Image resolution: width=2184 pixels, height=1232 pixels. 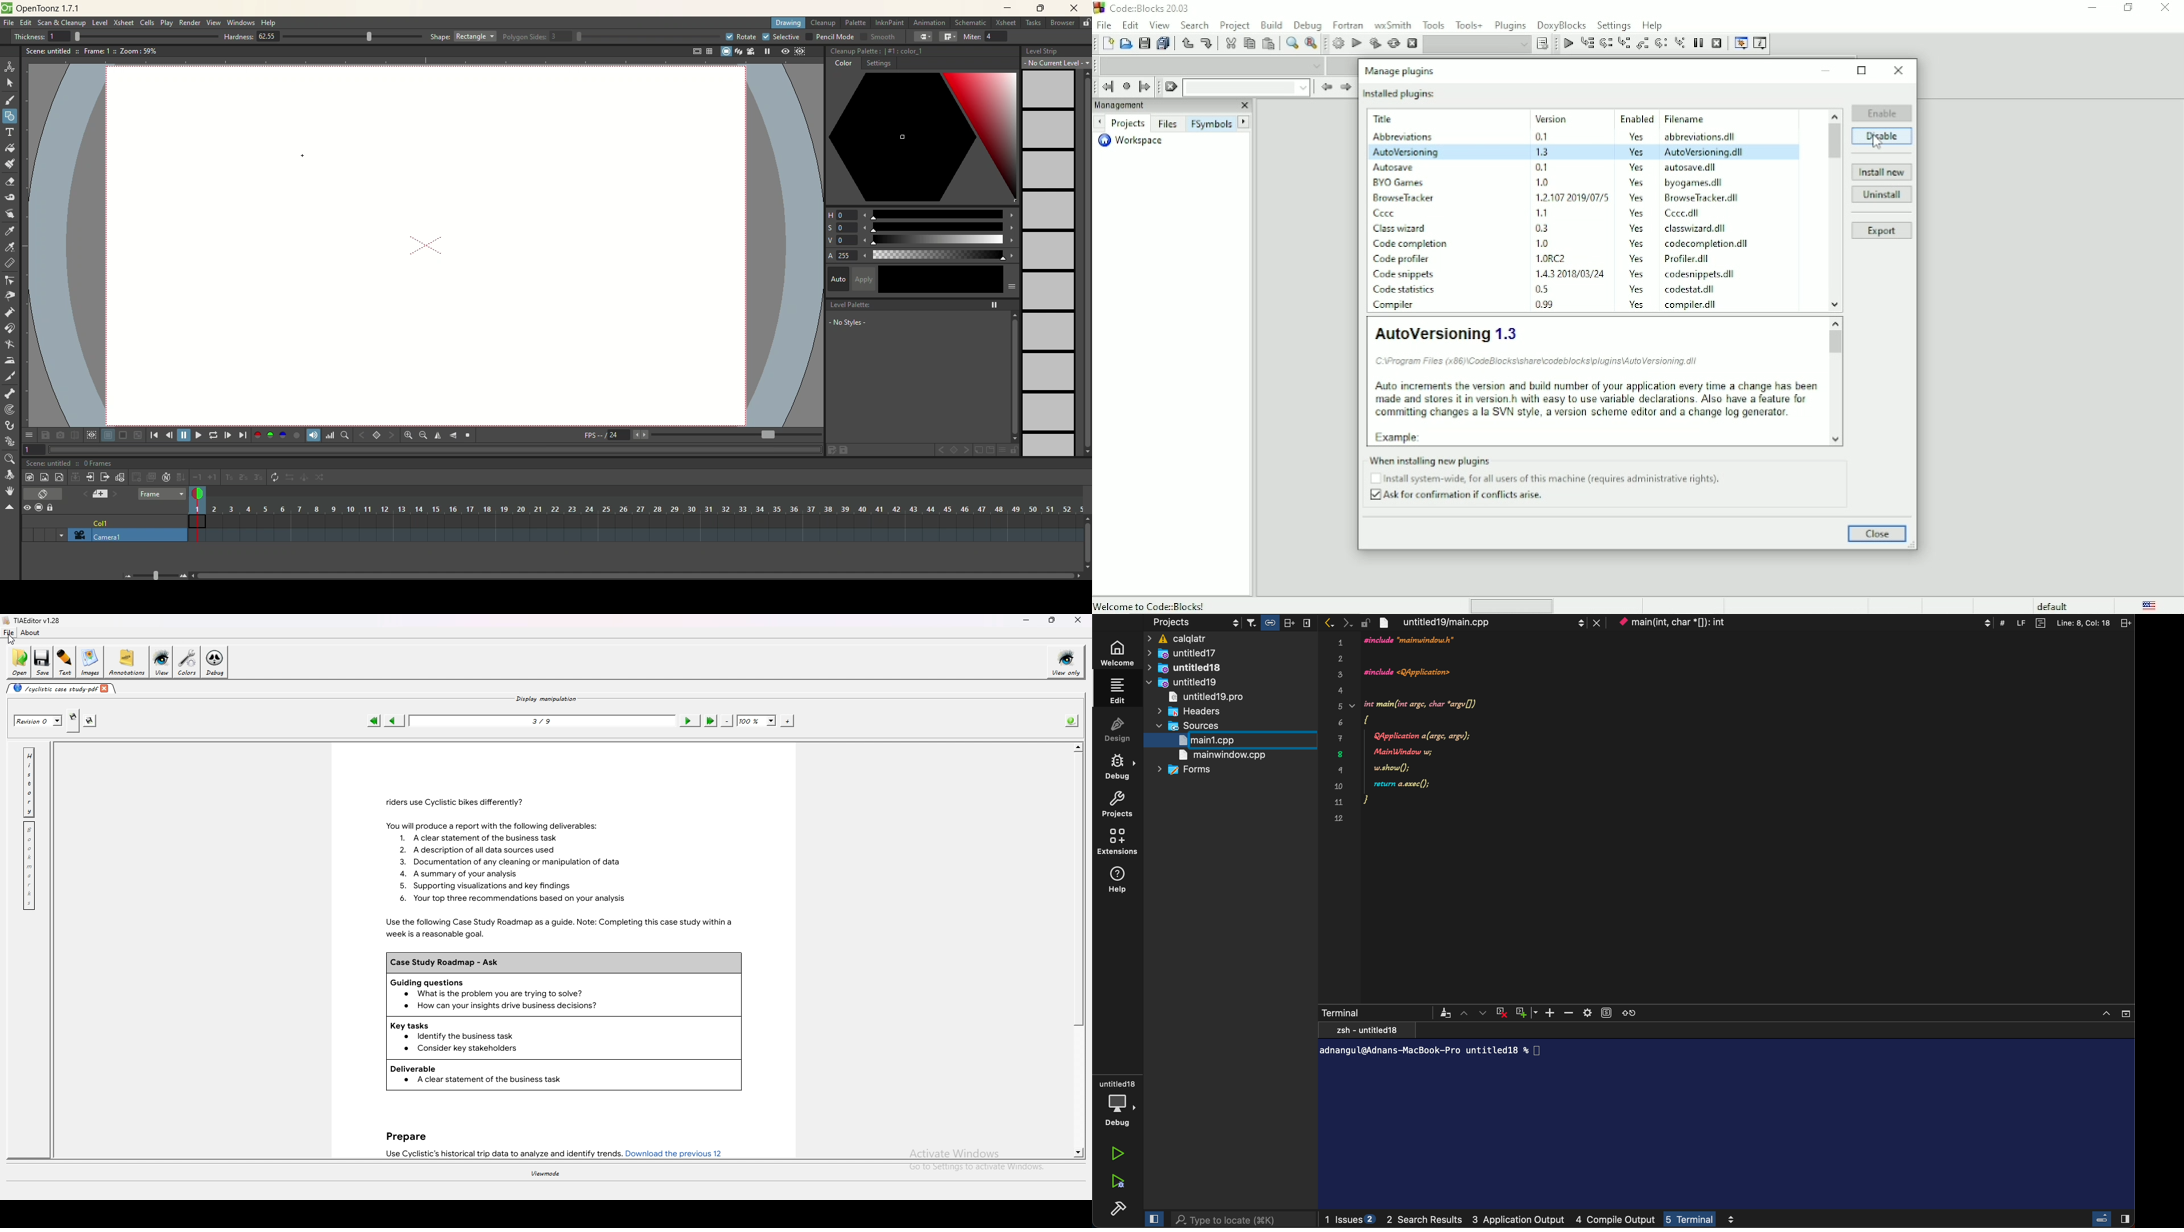 I want to click on Autosave, so click(x=1394, y=168).